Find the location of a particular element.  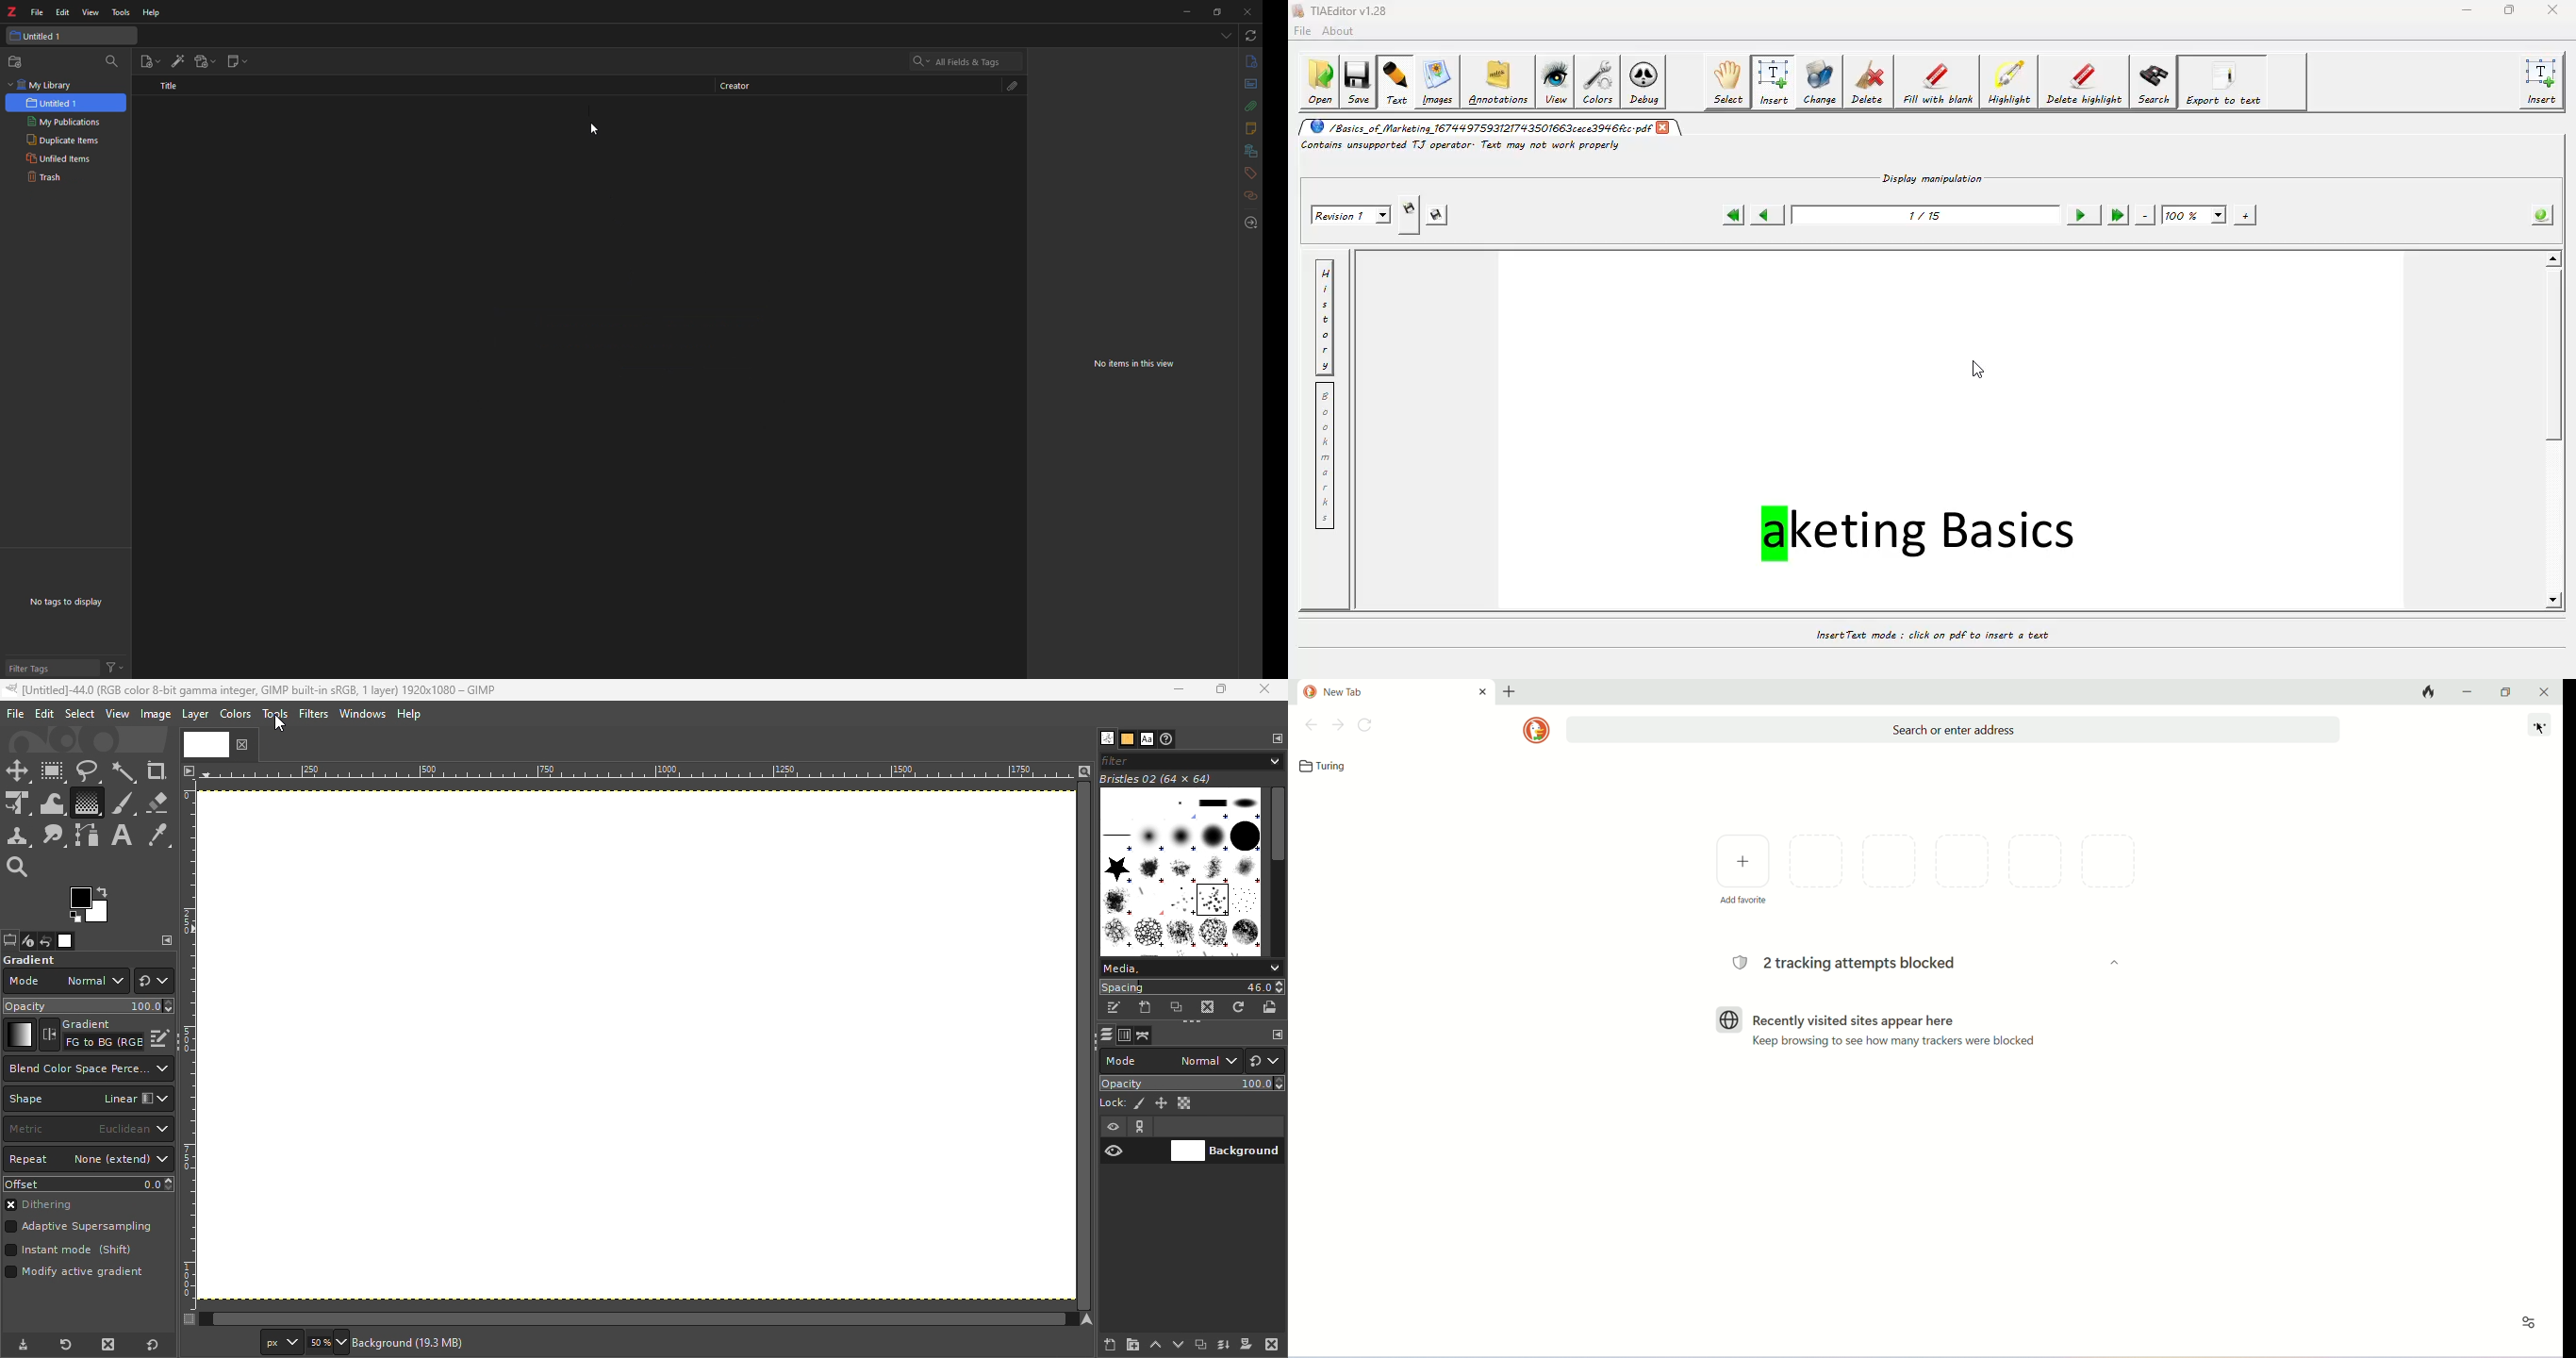

Clone tool is located at coordinates (18, 836).